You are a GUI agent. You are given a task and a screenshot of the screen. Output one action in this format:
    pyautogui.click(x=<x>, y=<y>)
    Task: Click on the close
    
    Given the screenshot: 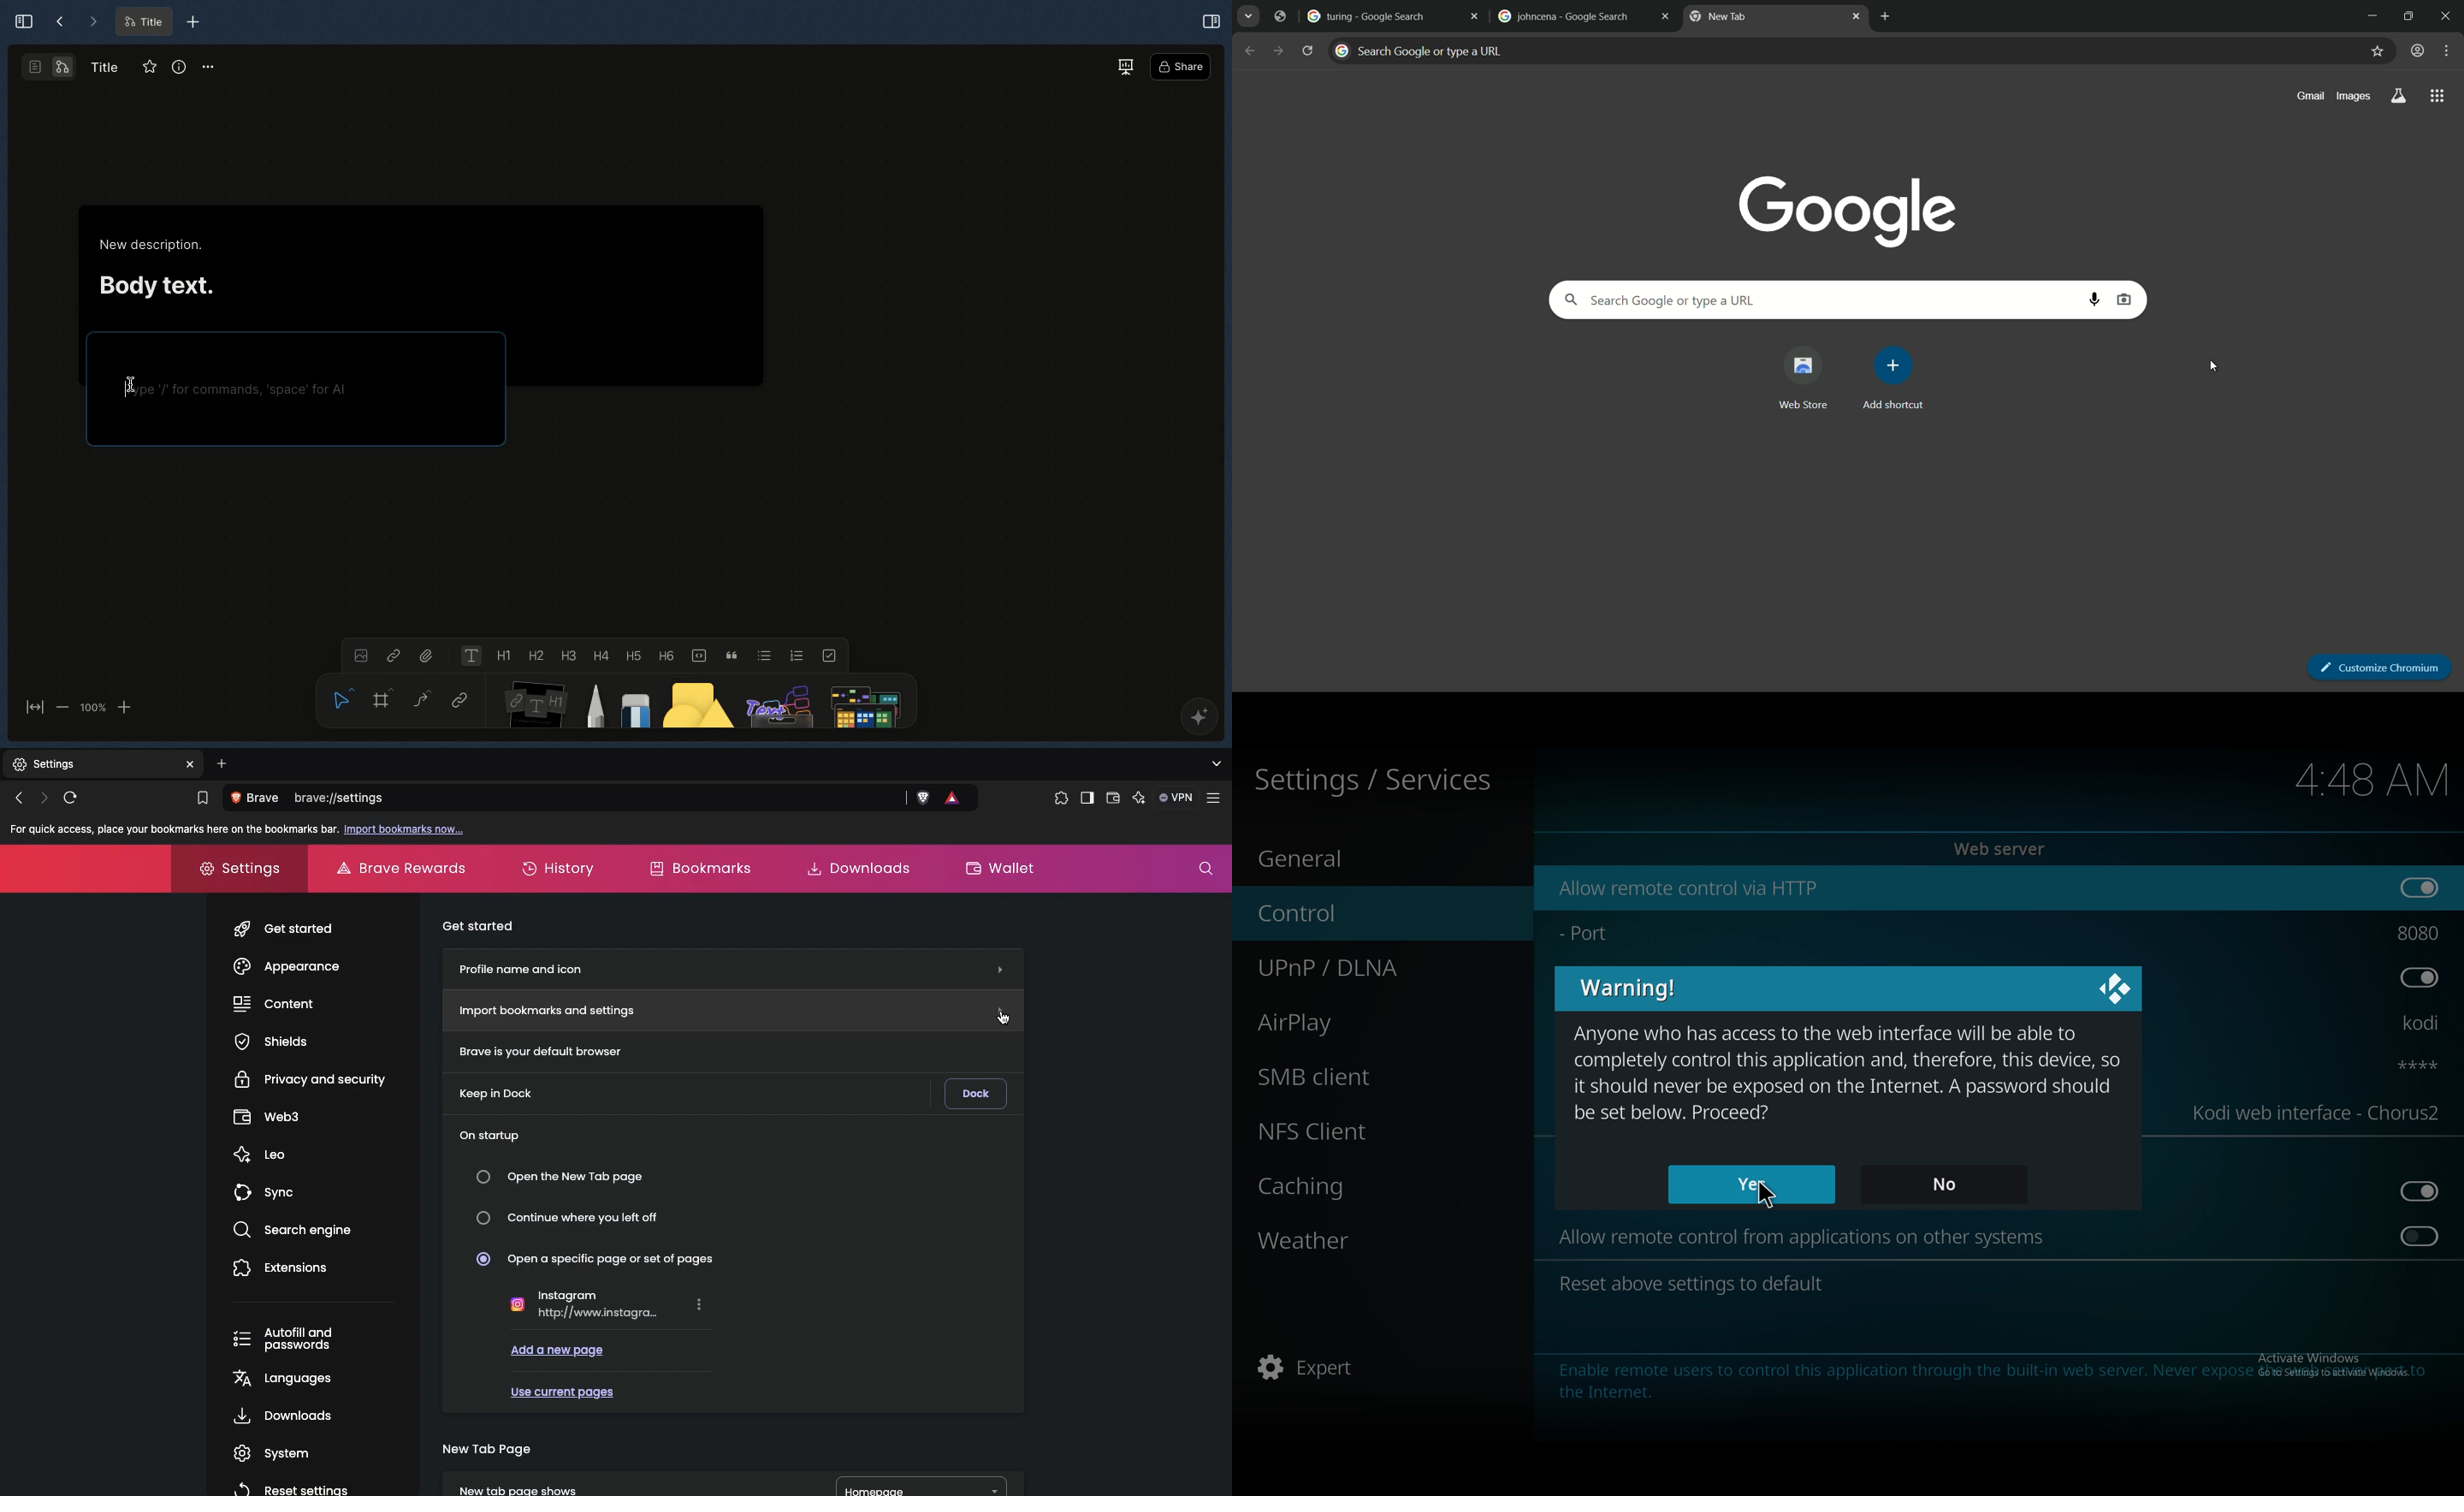 What is the action you would take?
    pyautogui.click(x=2115, y=990)
    